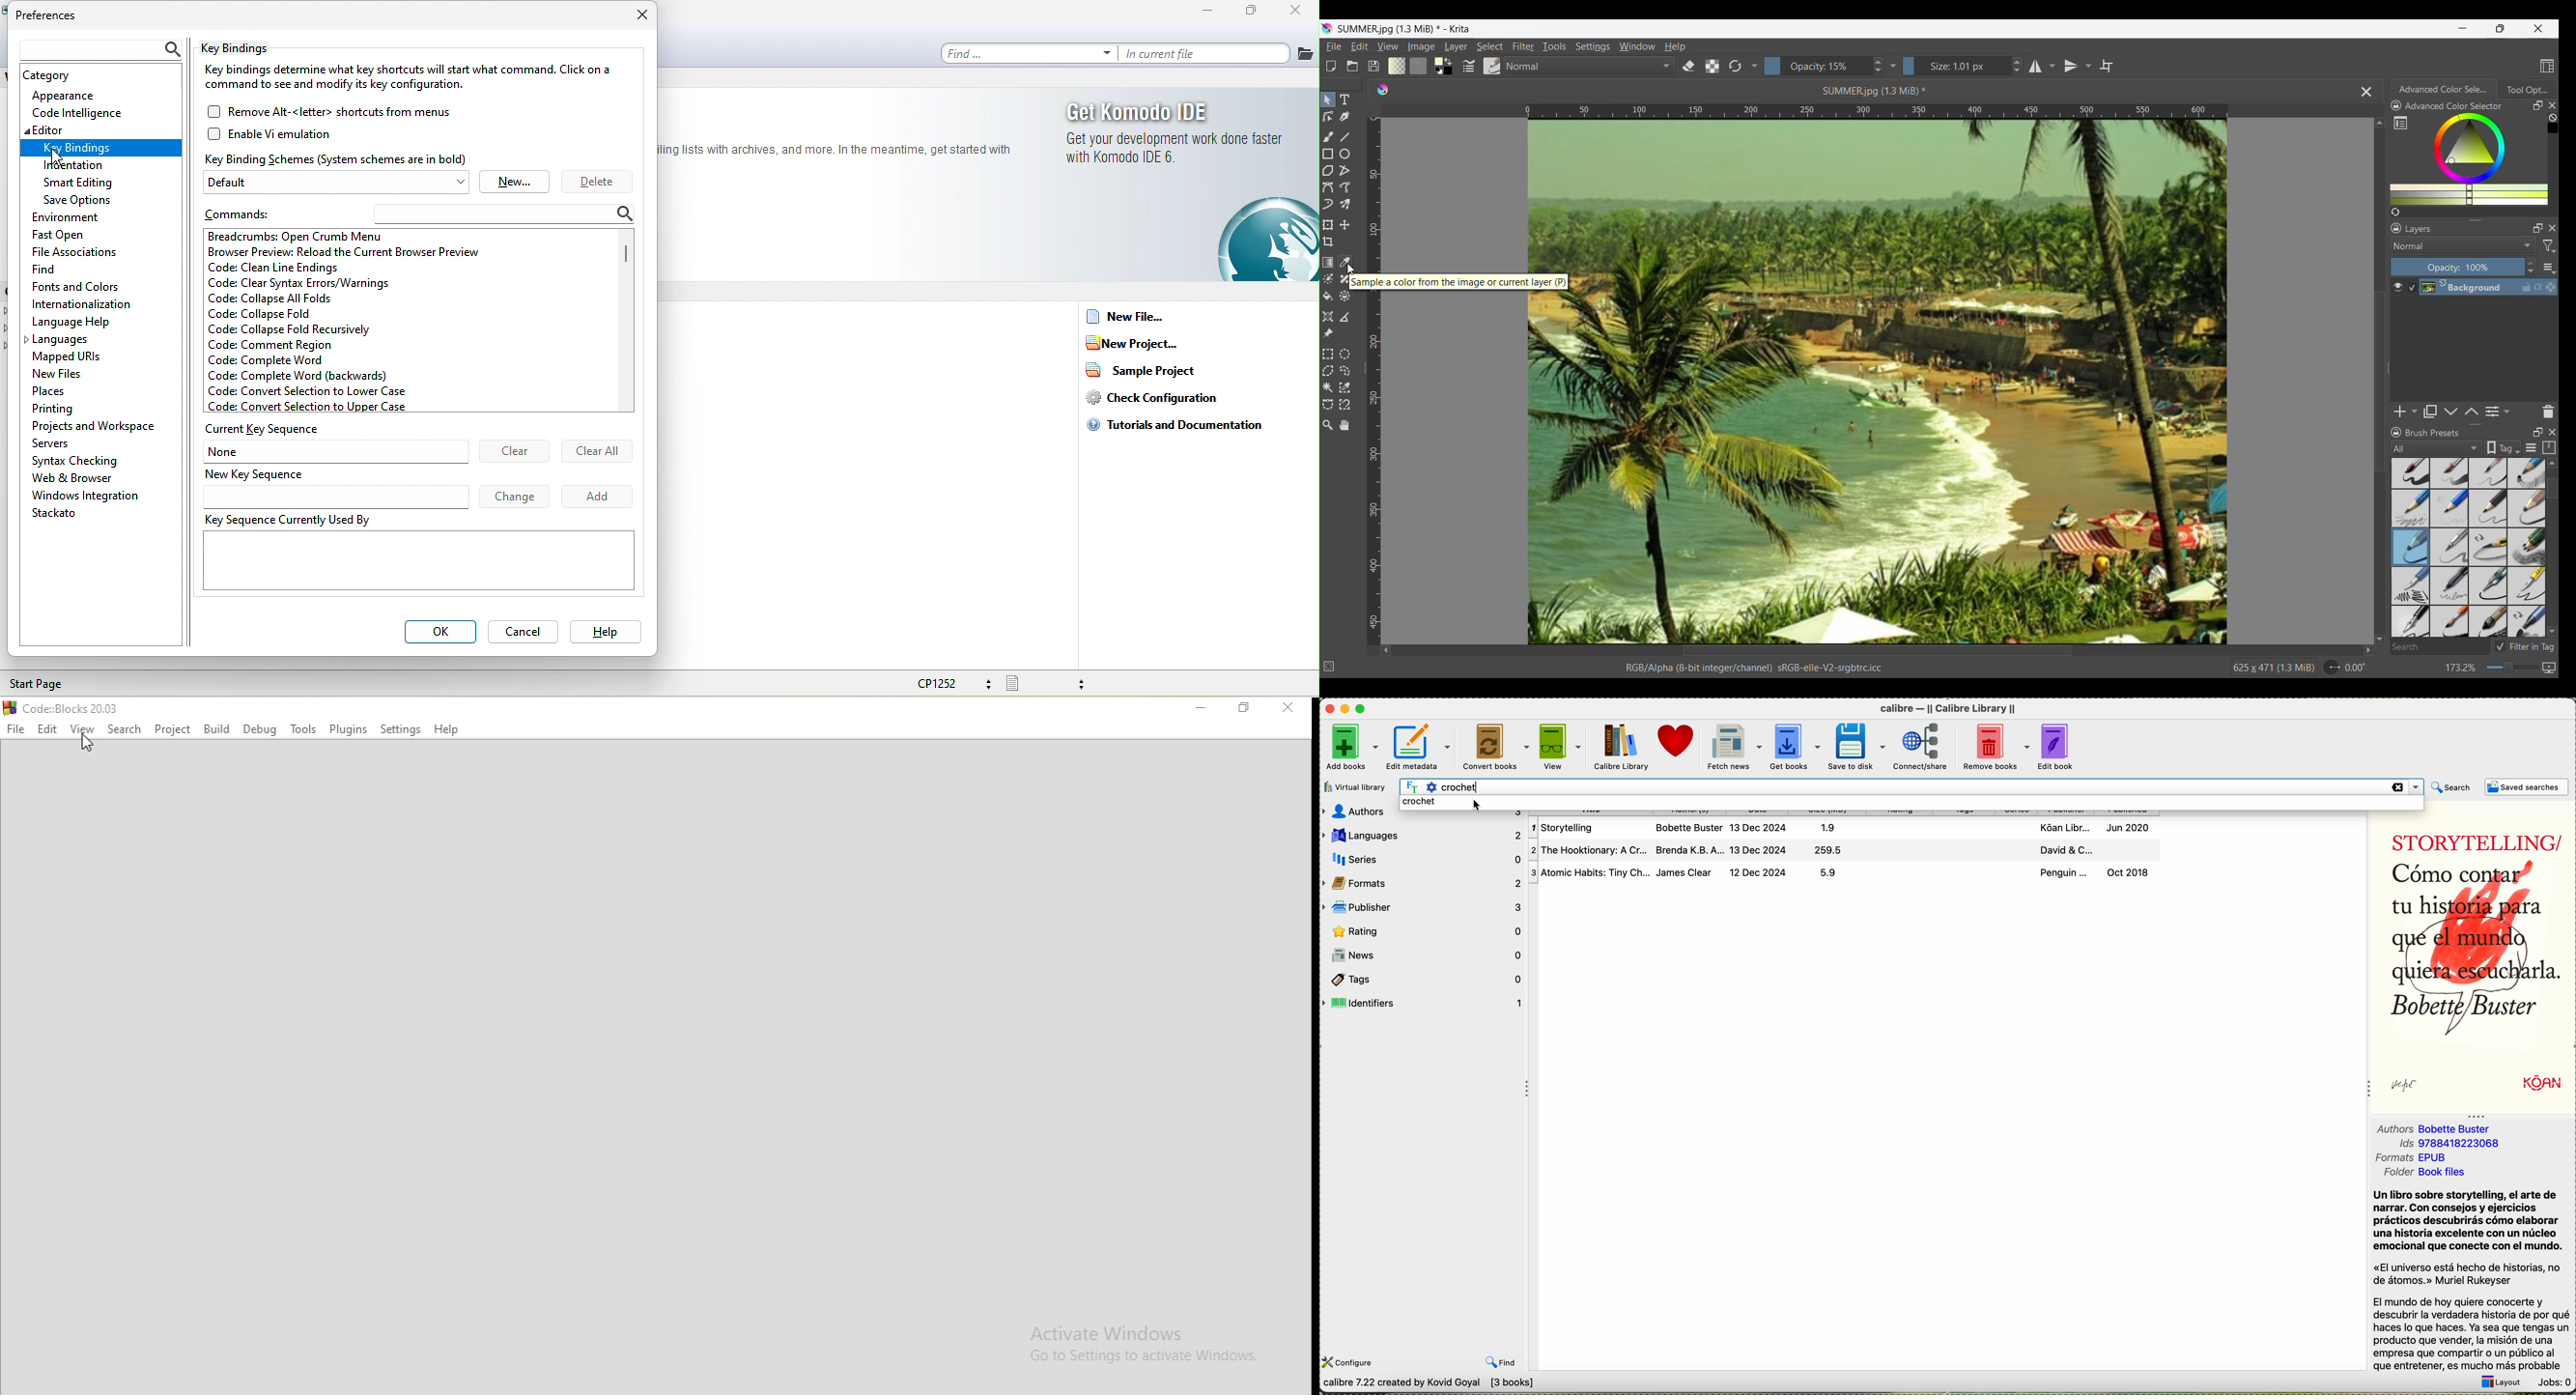  Describe the element at coordinates (1949, 708) in the screenshot. I see `calibre library` at that location.